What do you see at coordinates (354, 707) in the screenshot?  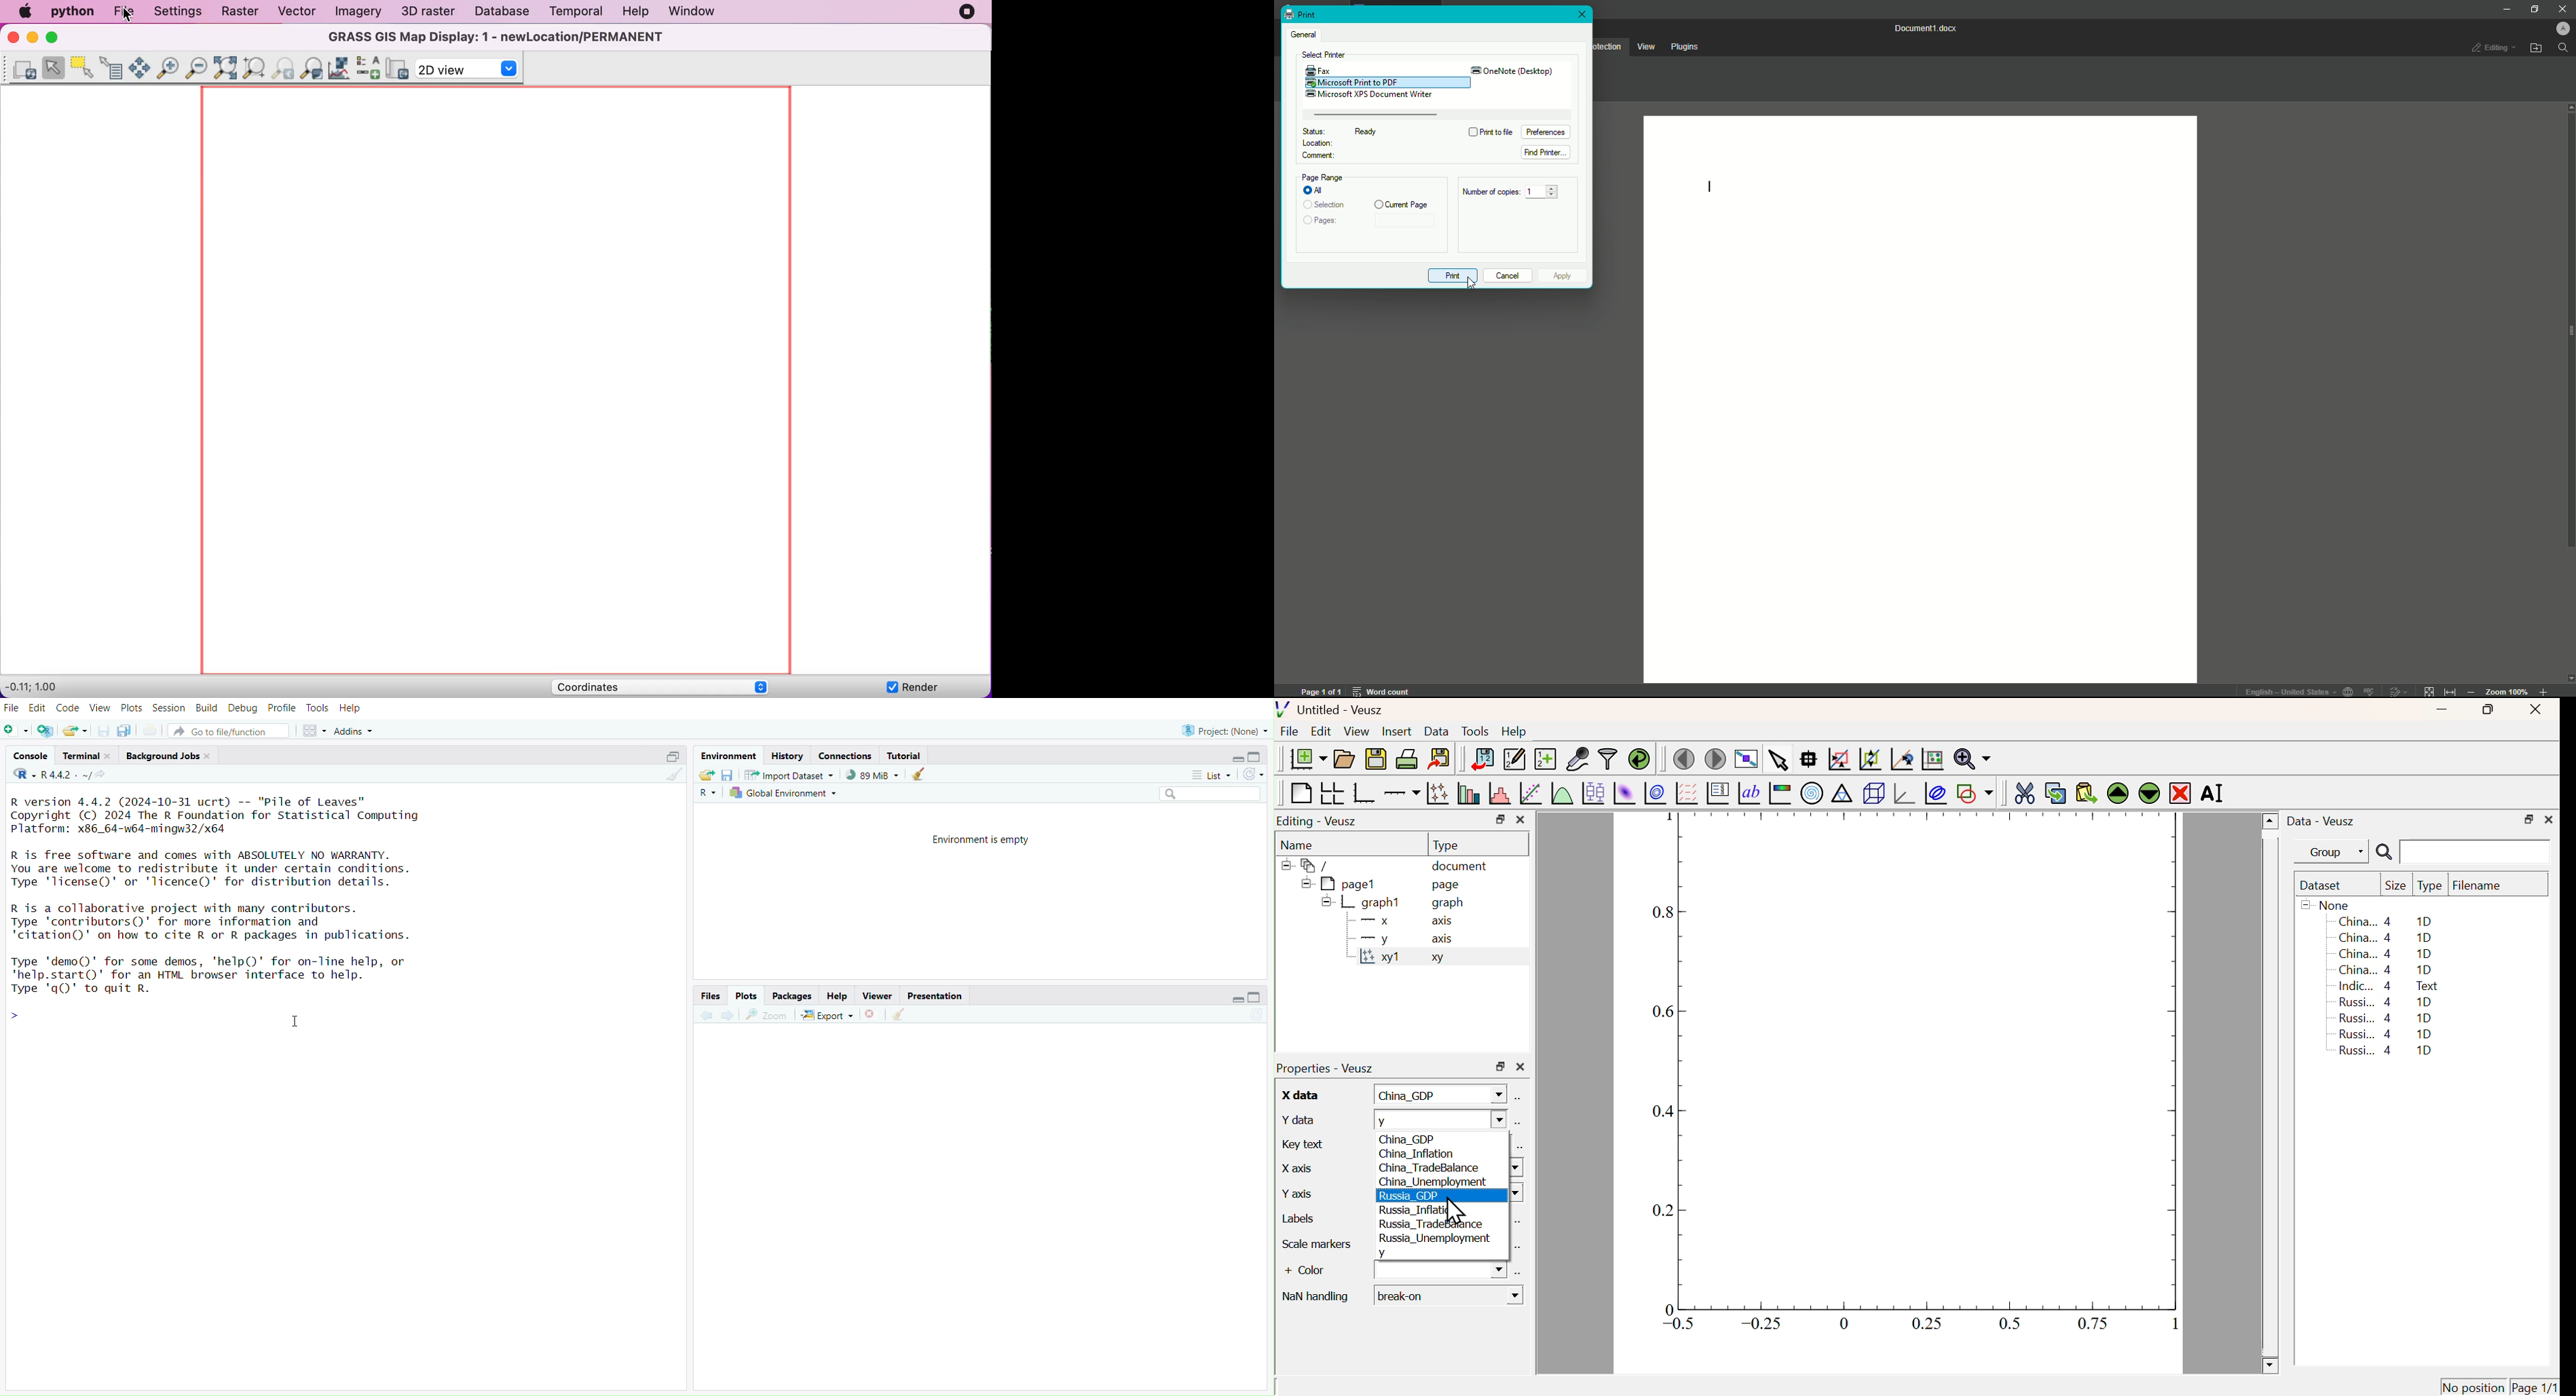 I see `Help` at bounding box center [354, 707].